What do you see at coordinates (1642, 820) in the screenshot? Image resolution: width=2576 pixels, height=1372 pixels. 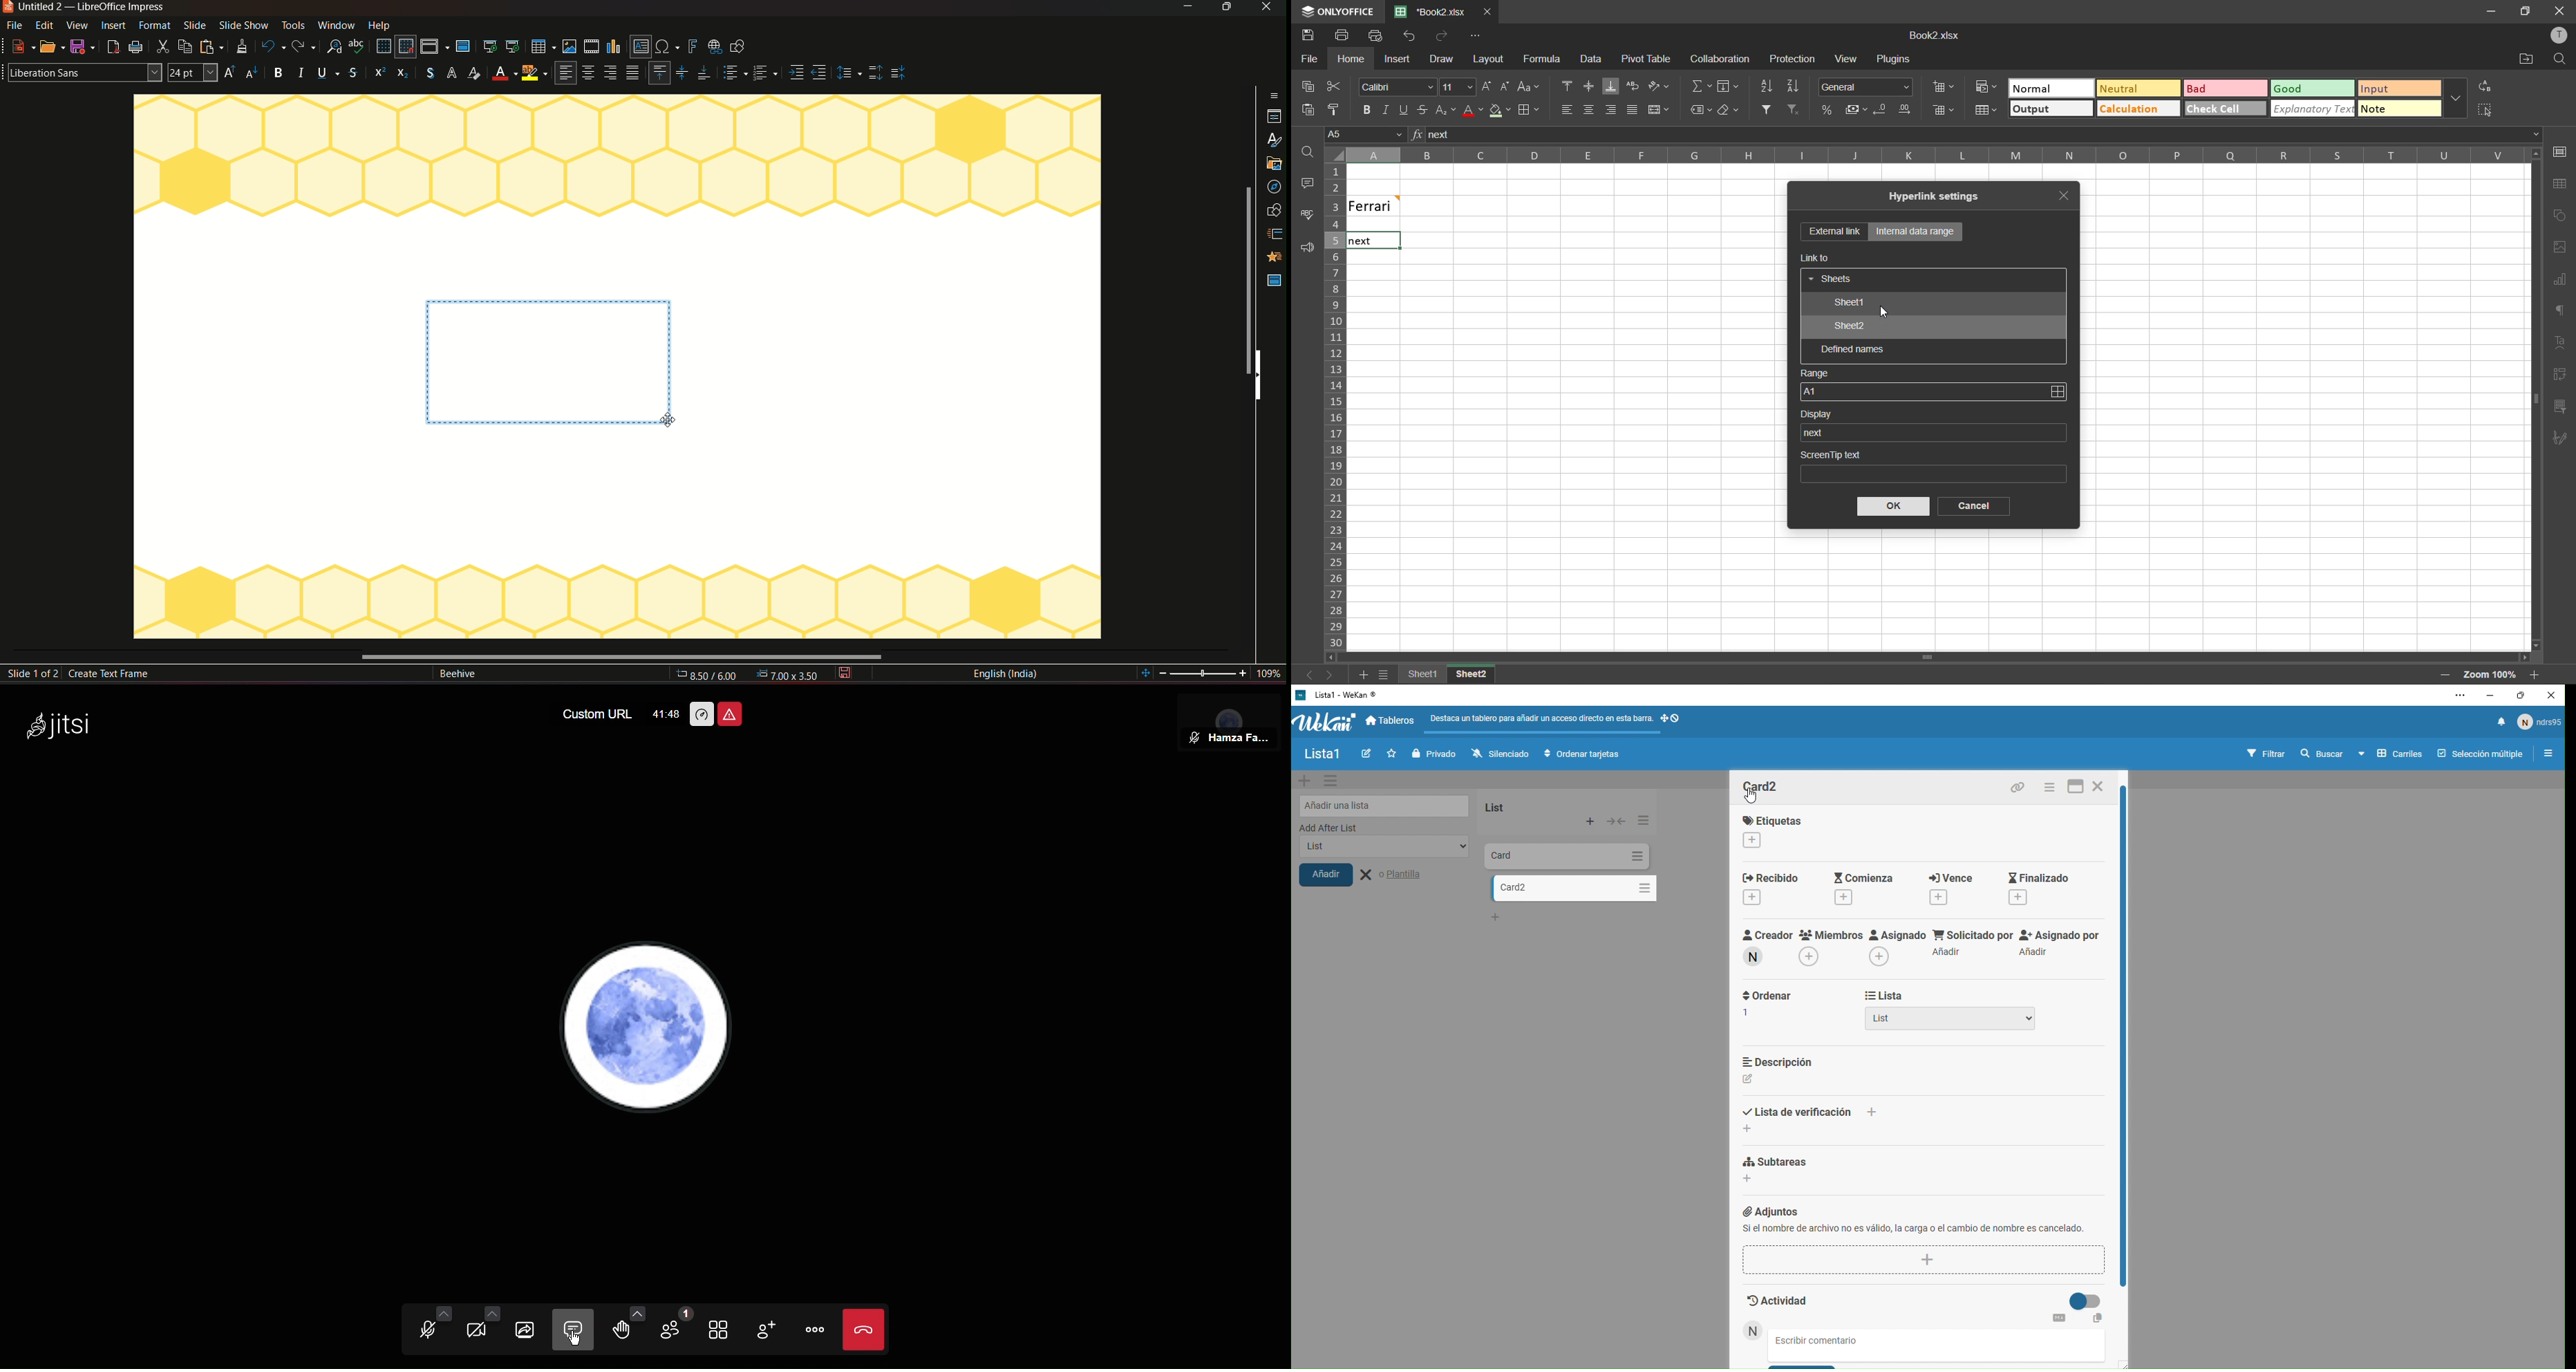 I see `Options` at bounding box center [1642, 820].